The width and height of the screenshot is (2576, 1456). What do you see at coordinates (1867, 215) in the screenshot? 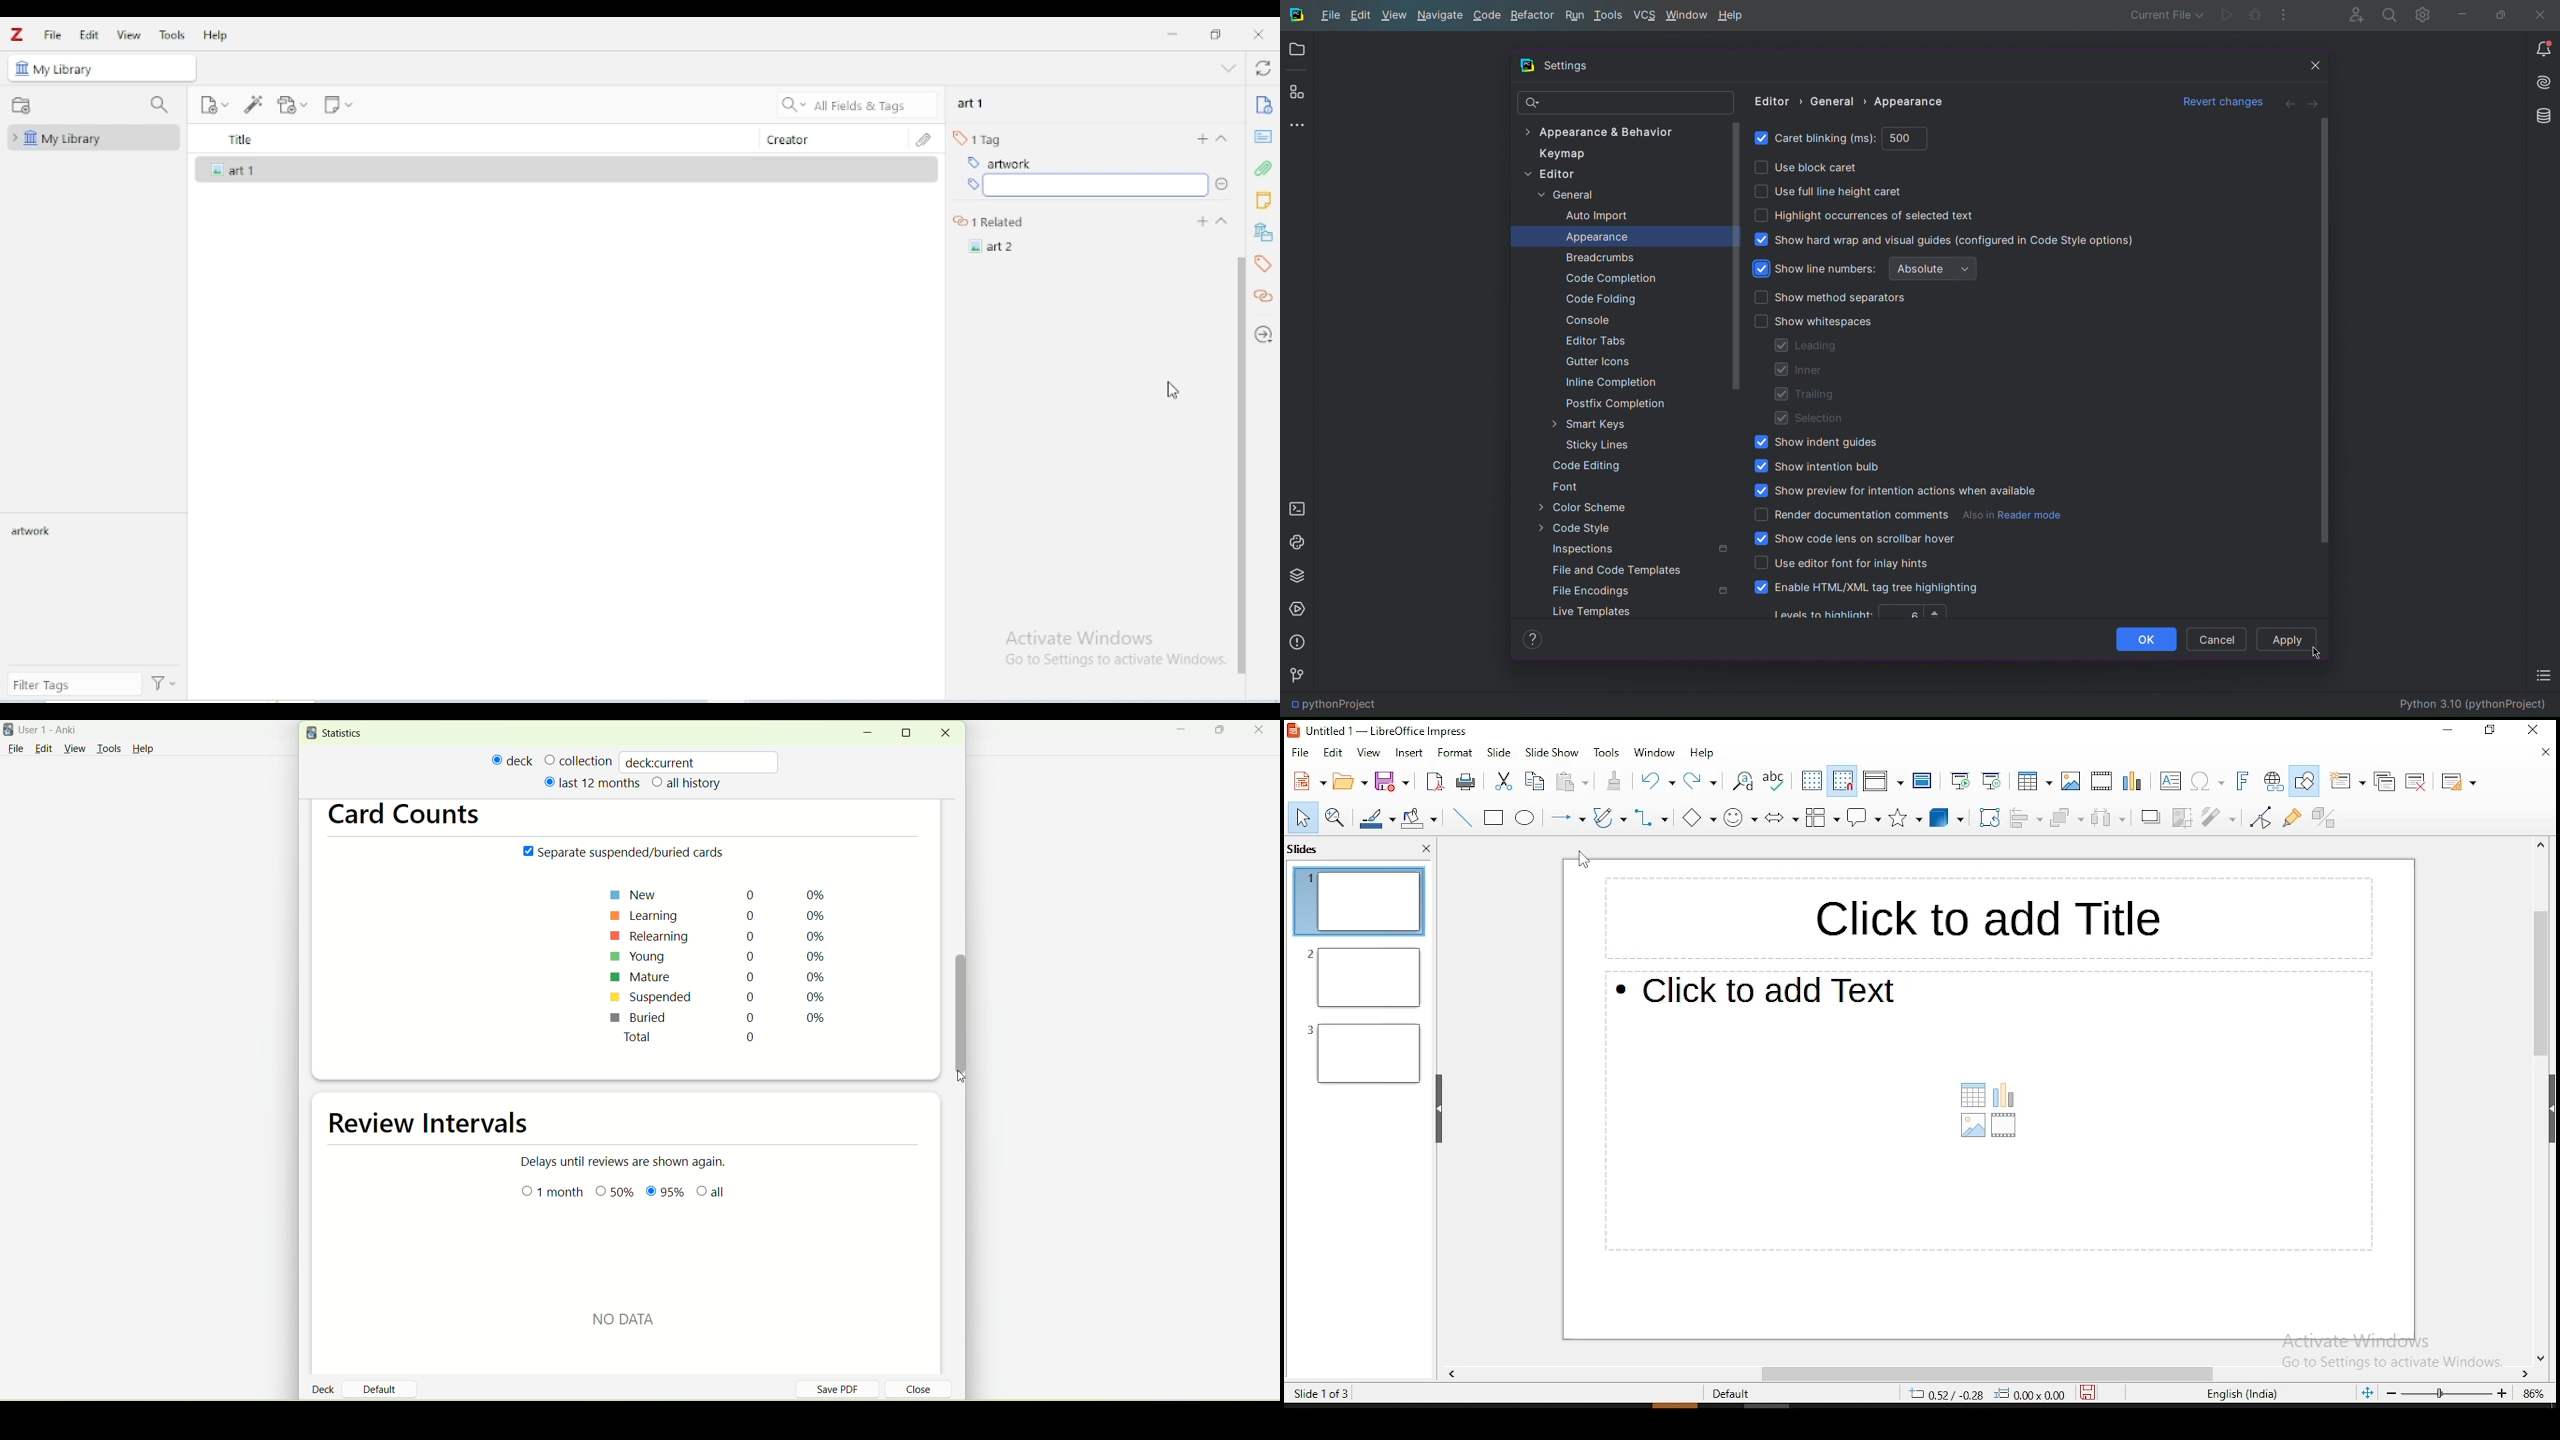
I see `Highlight occurrences of selected text` at bounding box center [1867, 215].